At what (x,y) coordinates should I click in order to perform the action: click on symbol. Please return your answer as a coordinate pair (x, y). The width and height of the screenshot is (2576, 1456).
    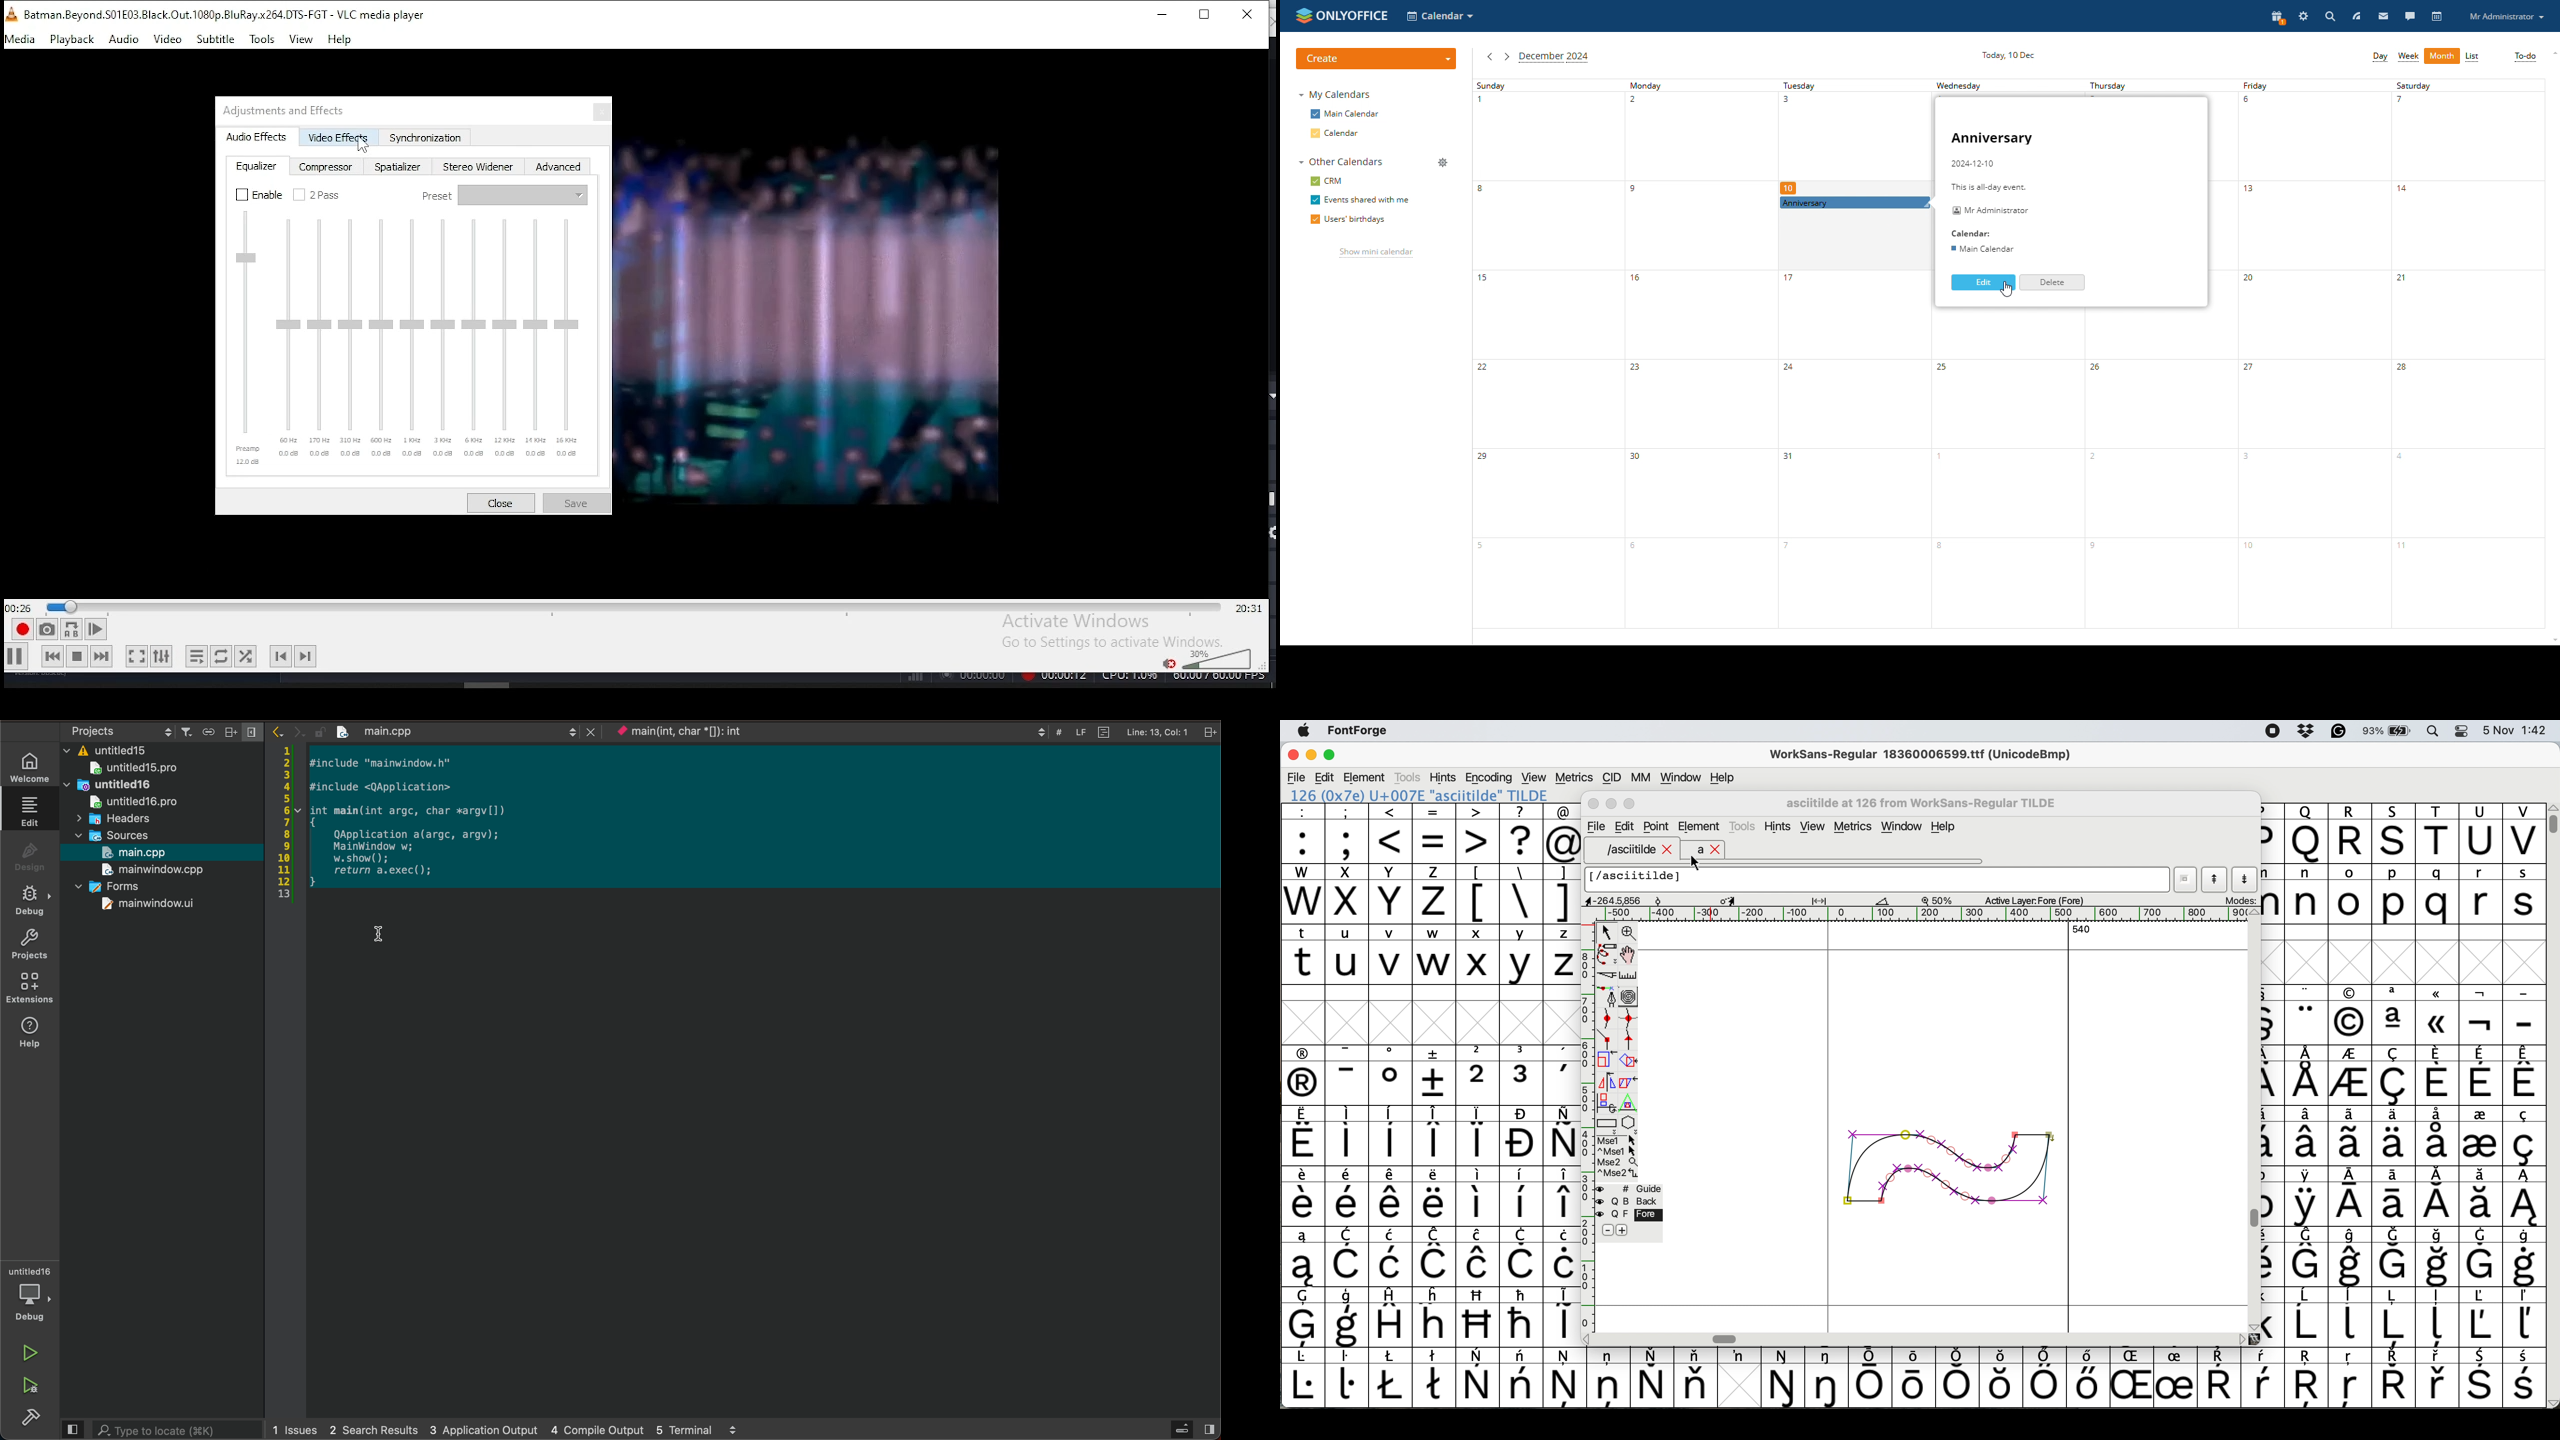
    Looking at the image, I should click on (1434, 1197).